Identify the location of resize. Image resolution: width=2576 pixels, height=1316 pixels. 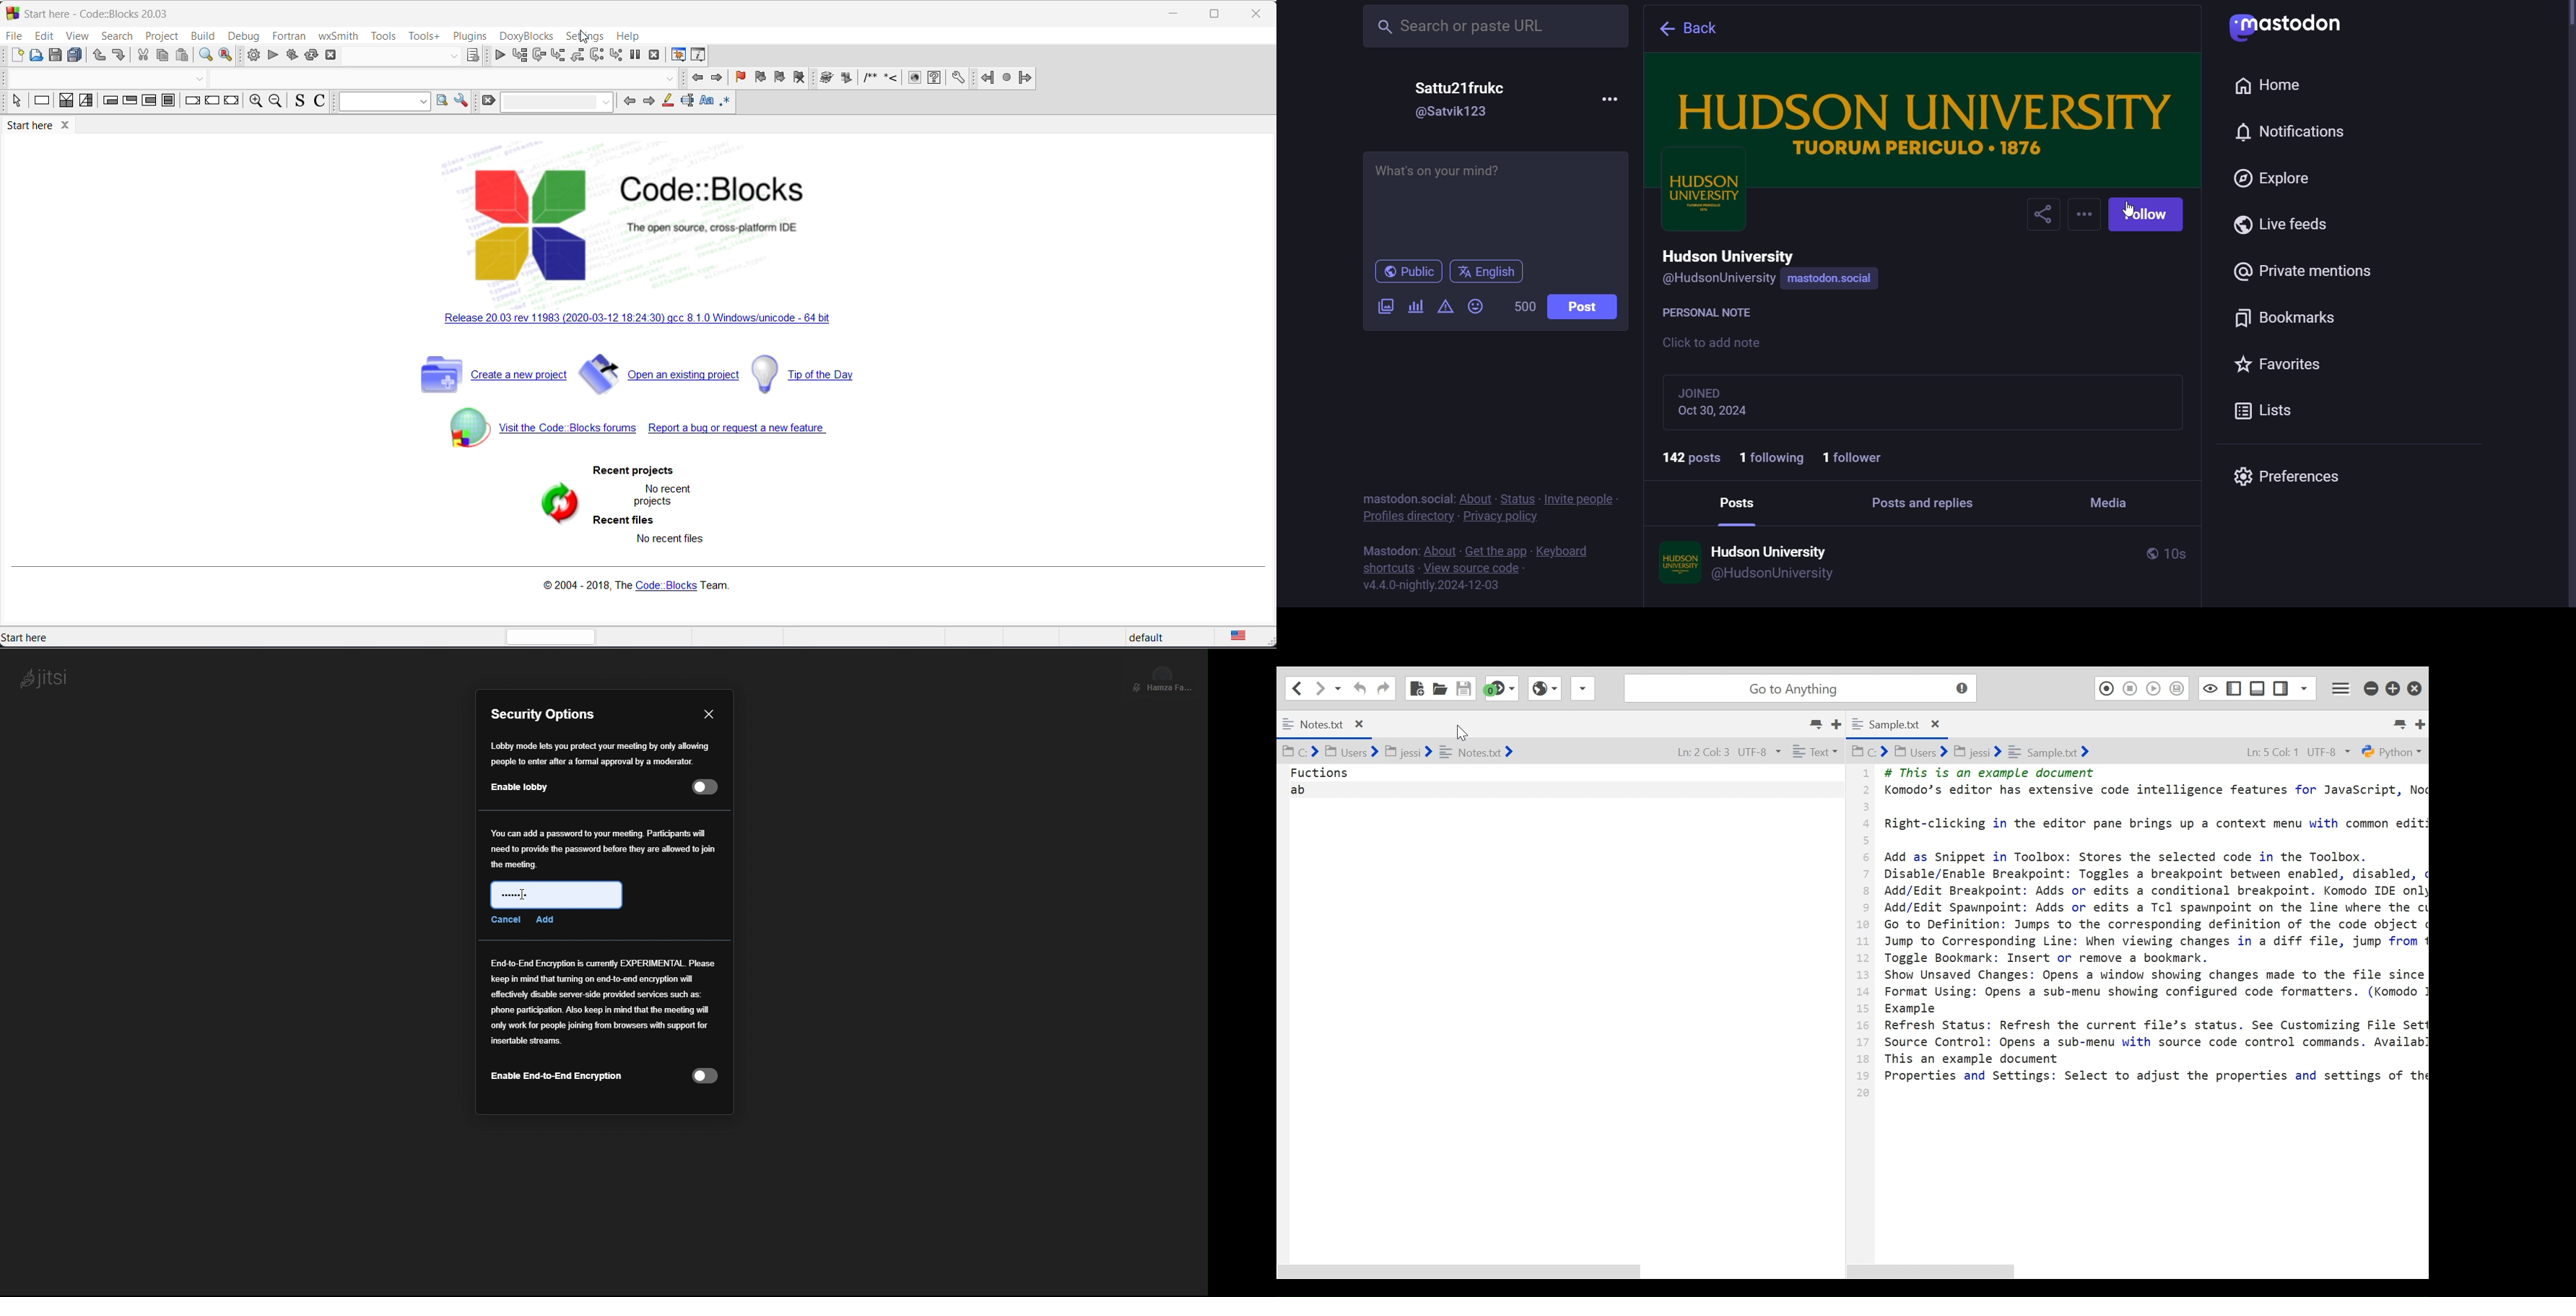
(1214, 14).